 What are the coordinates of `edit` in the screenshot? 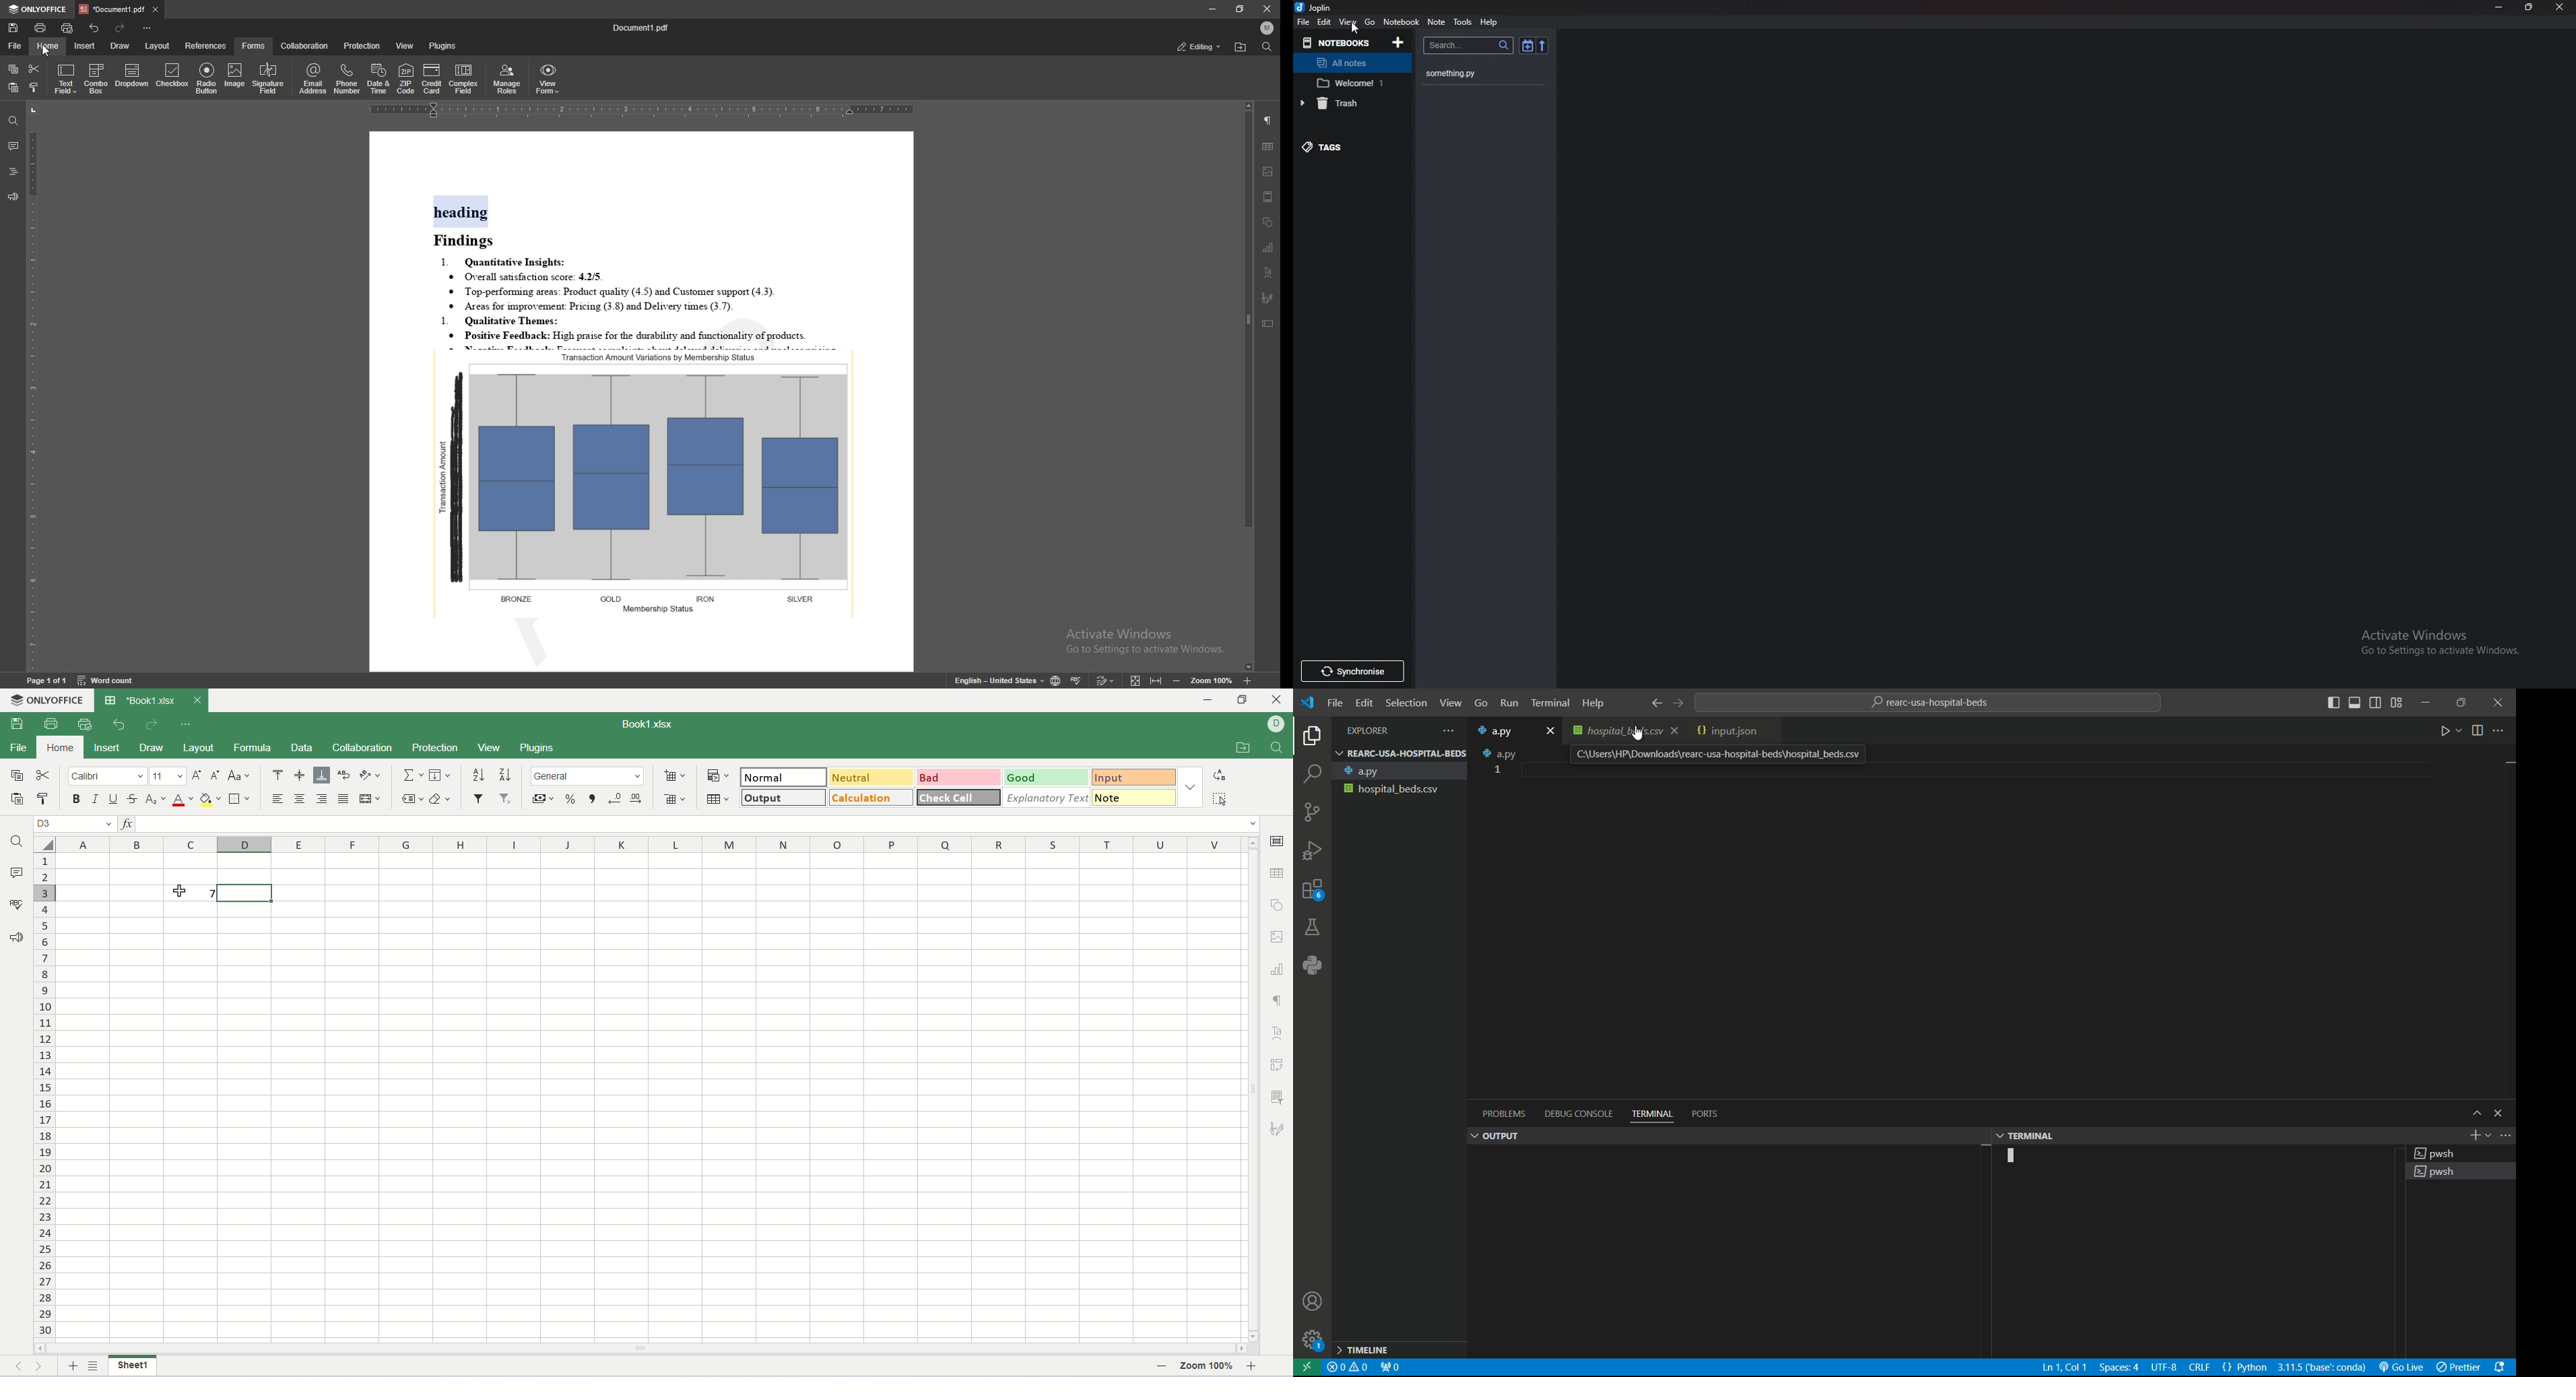 It's located at (1326, 22).